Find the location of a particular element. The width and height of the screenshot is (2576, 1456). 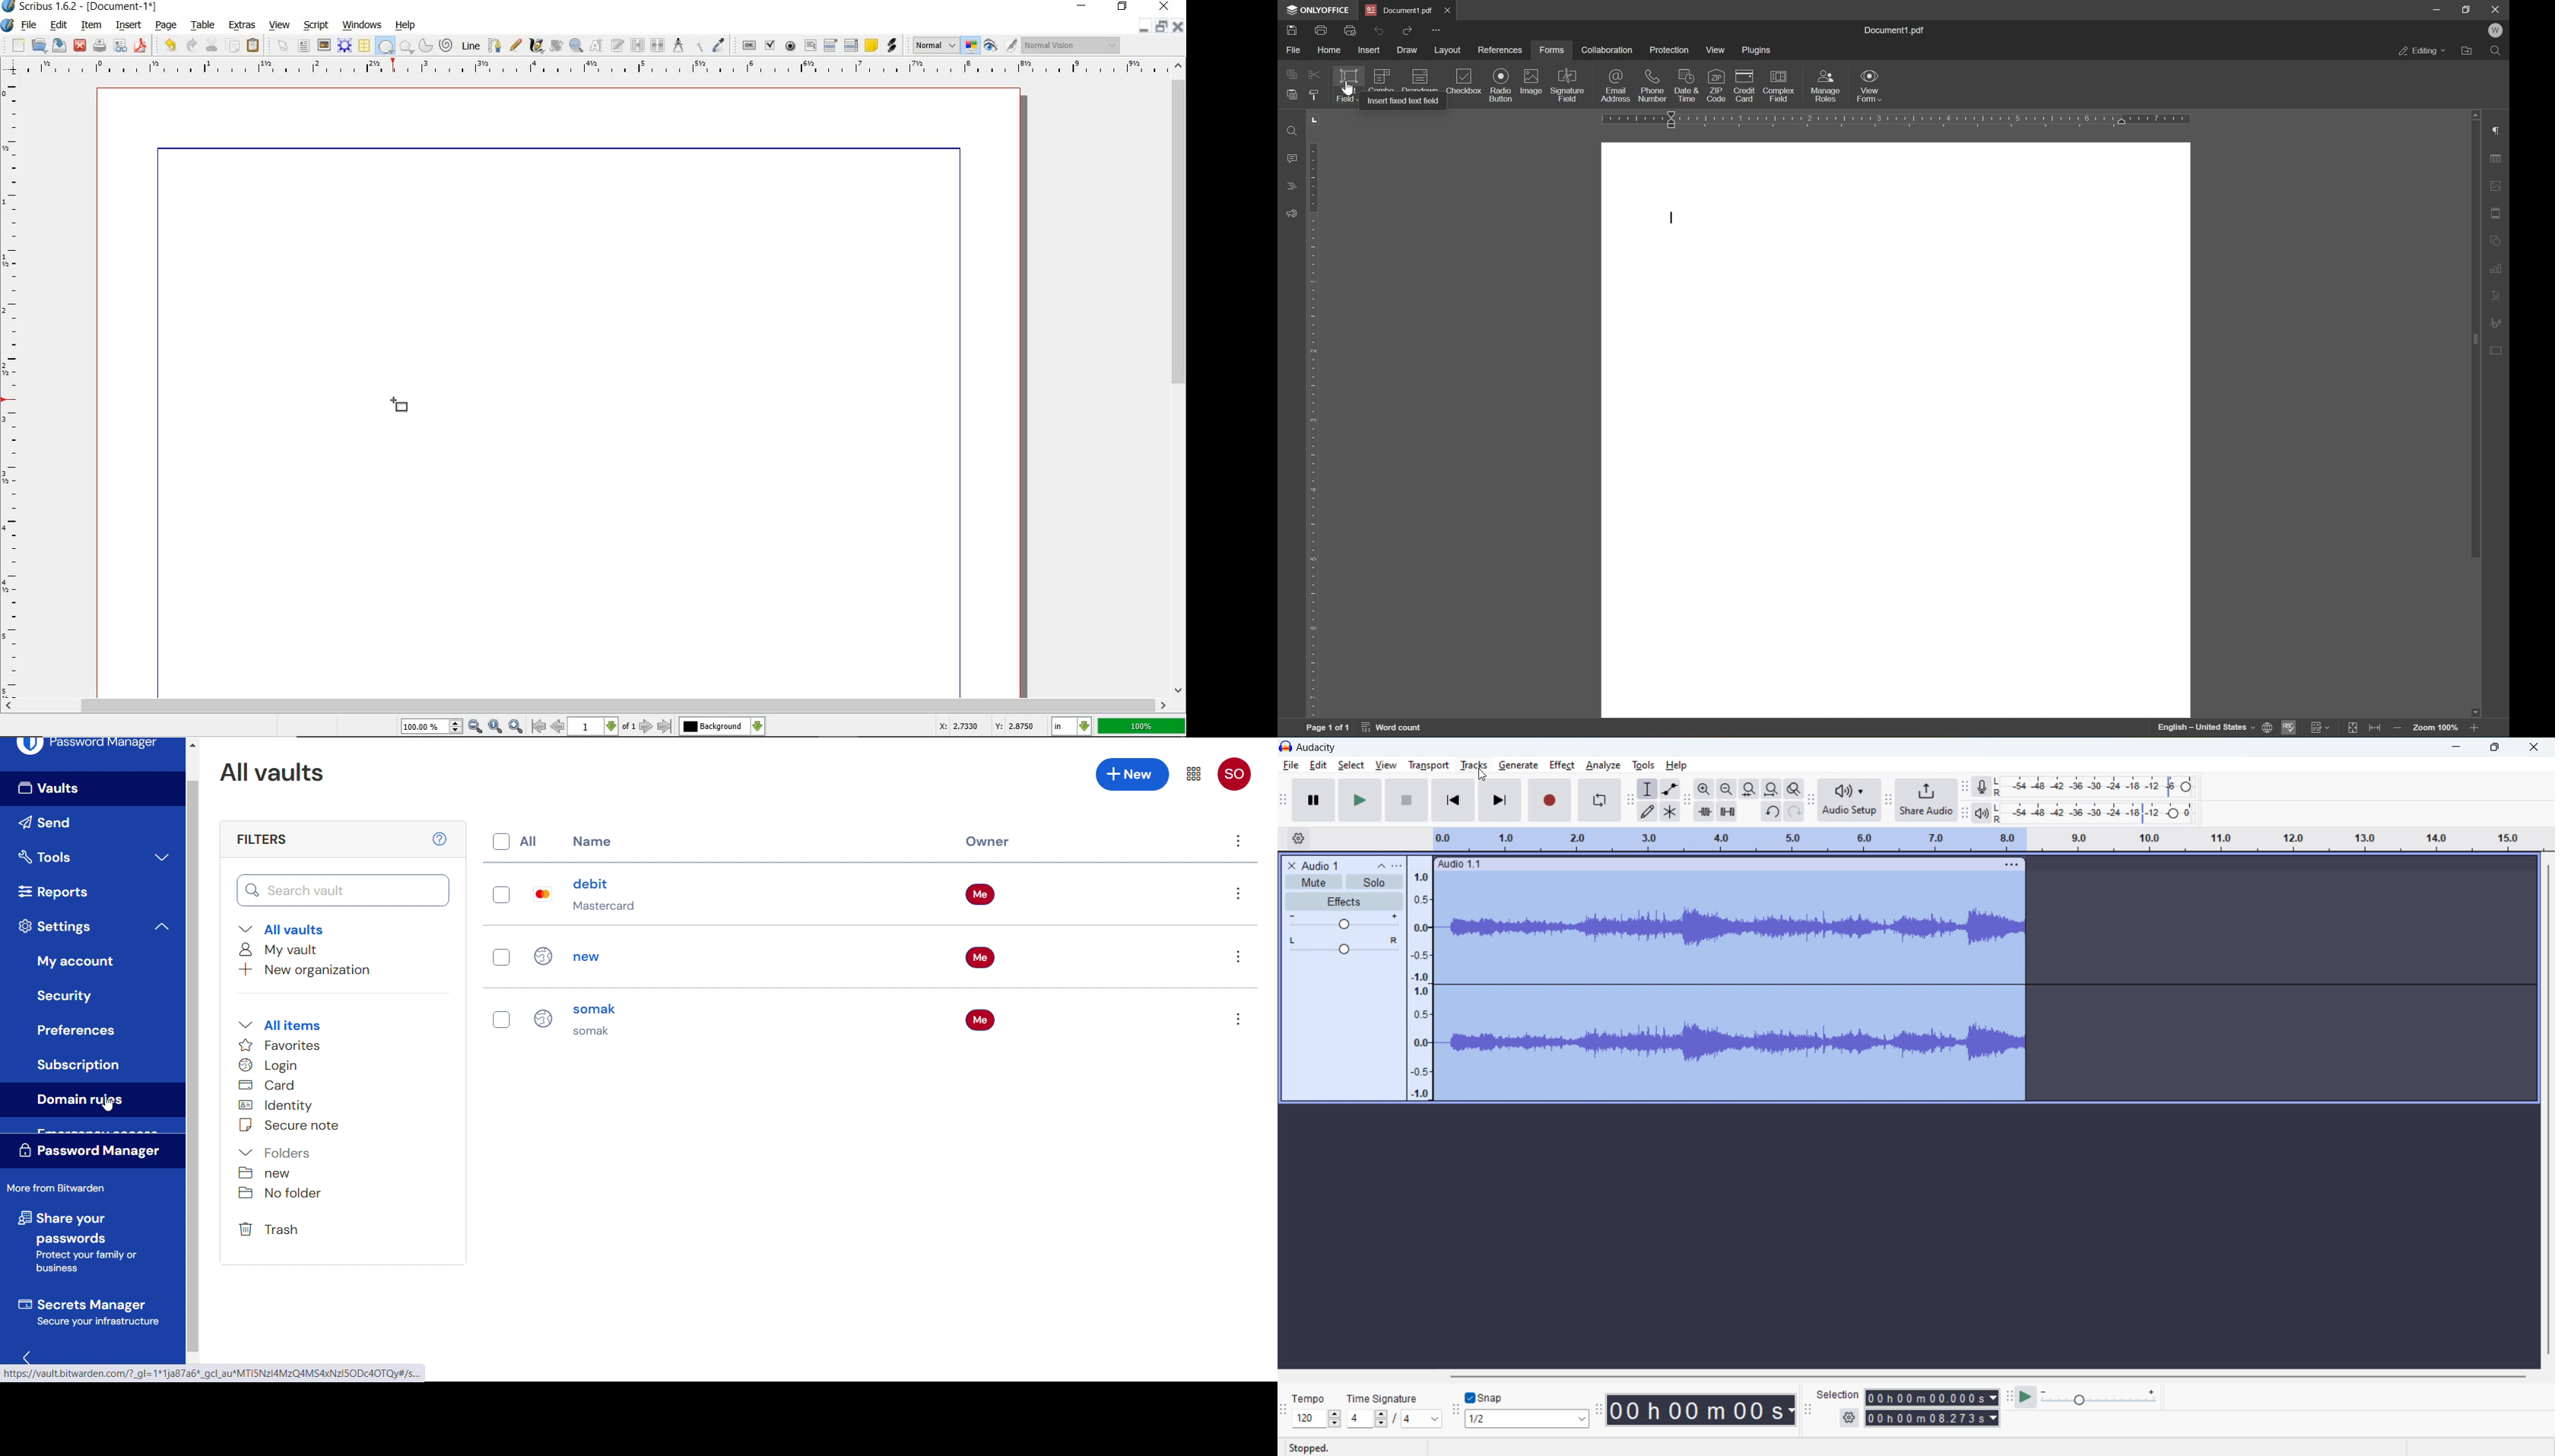

PASTE is located at coordinates (253, 47).